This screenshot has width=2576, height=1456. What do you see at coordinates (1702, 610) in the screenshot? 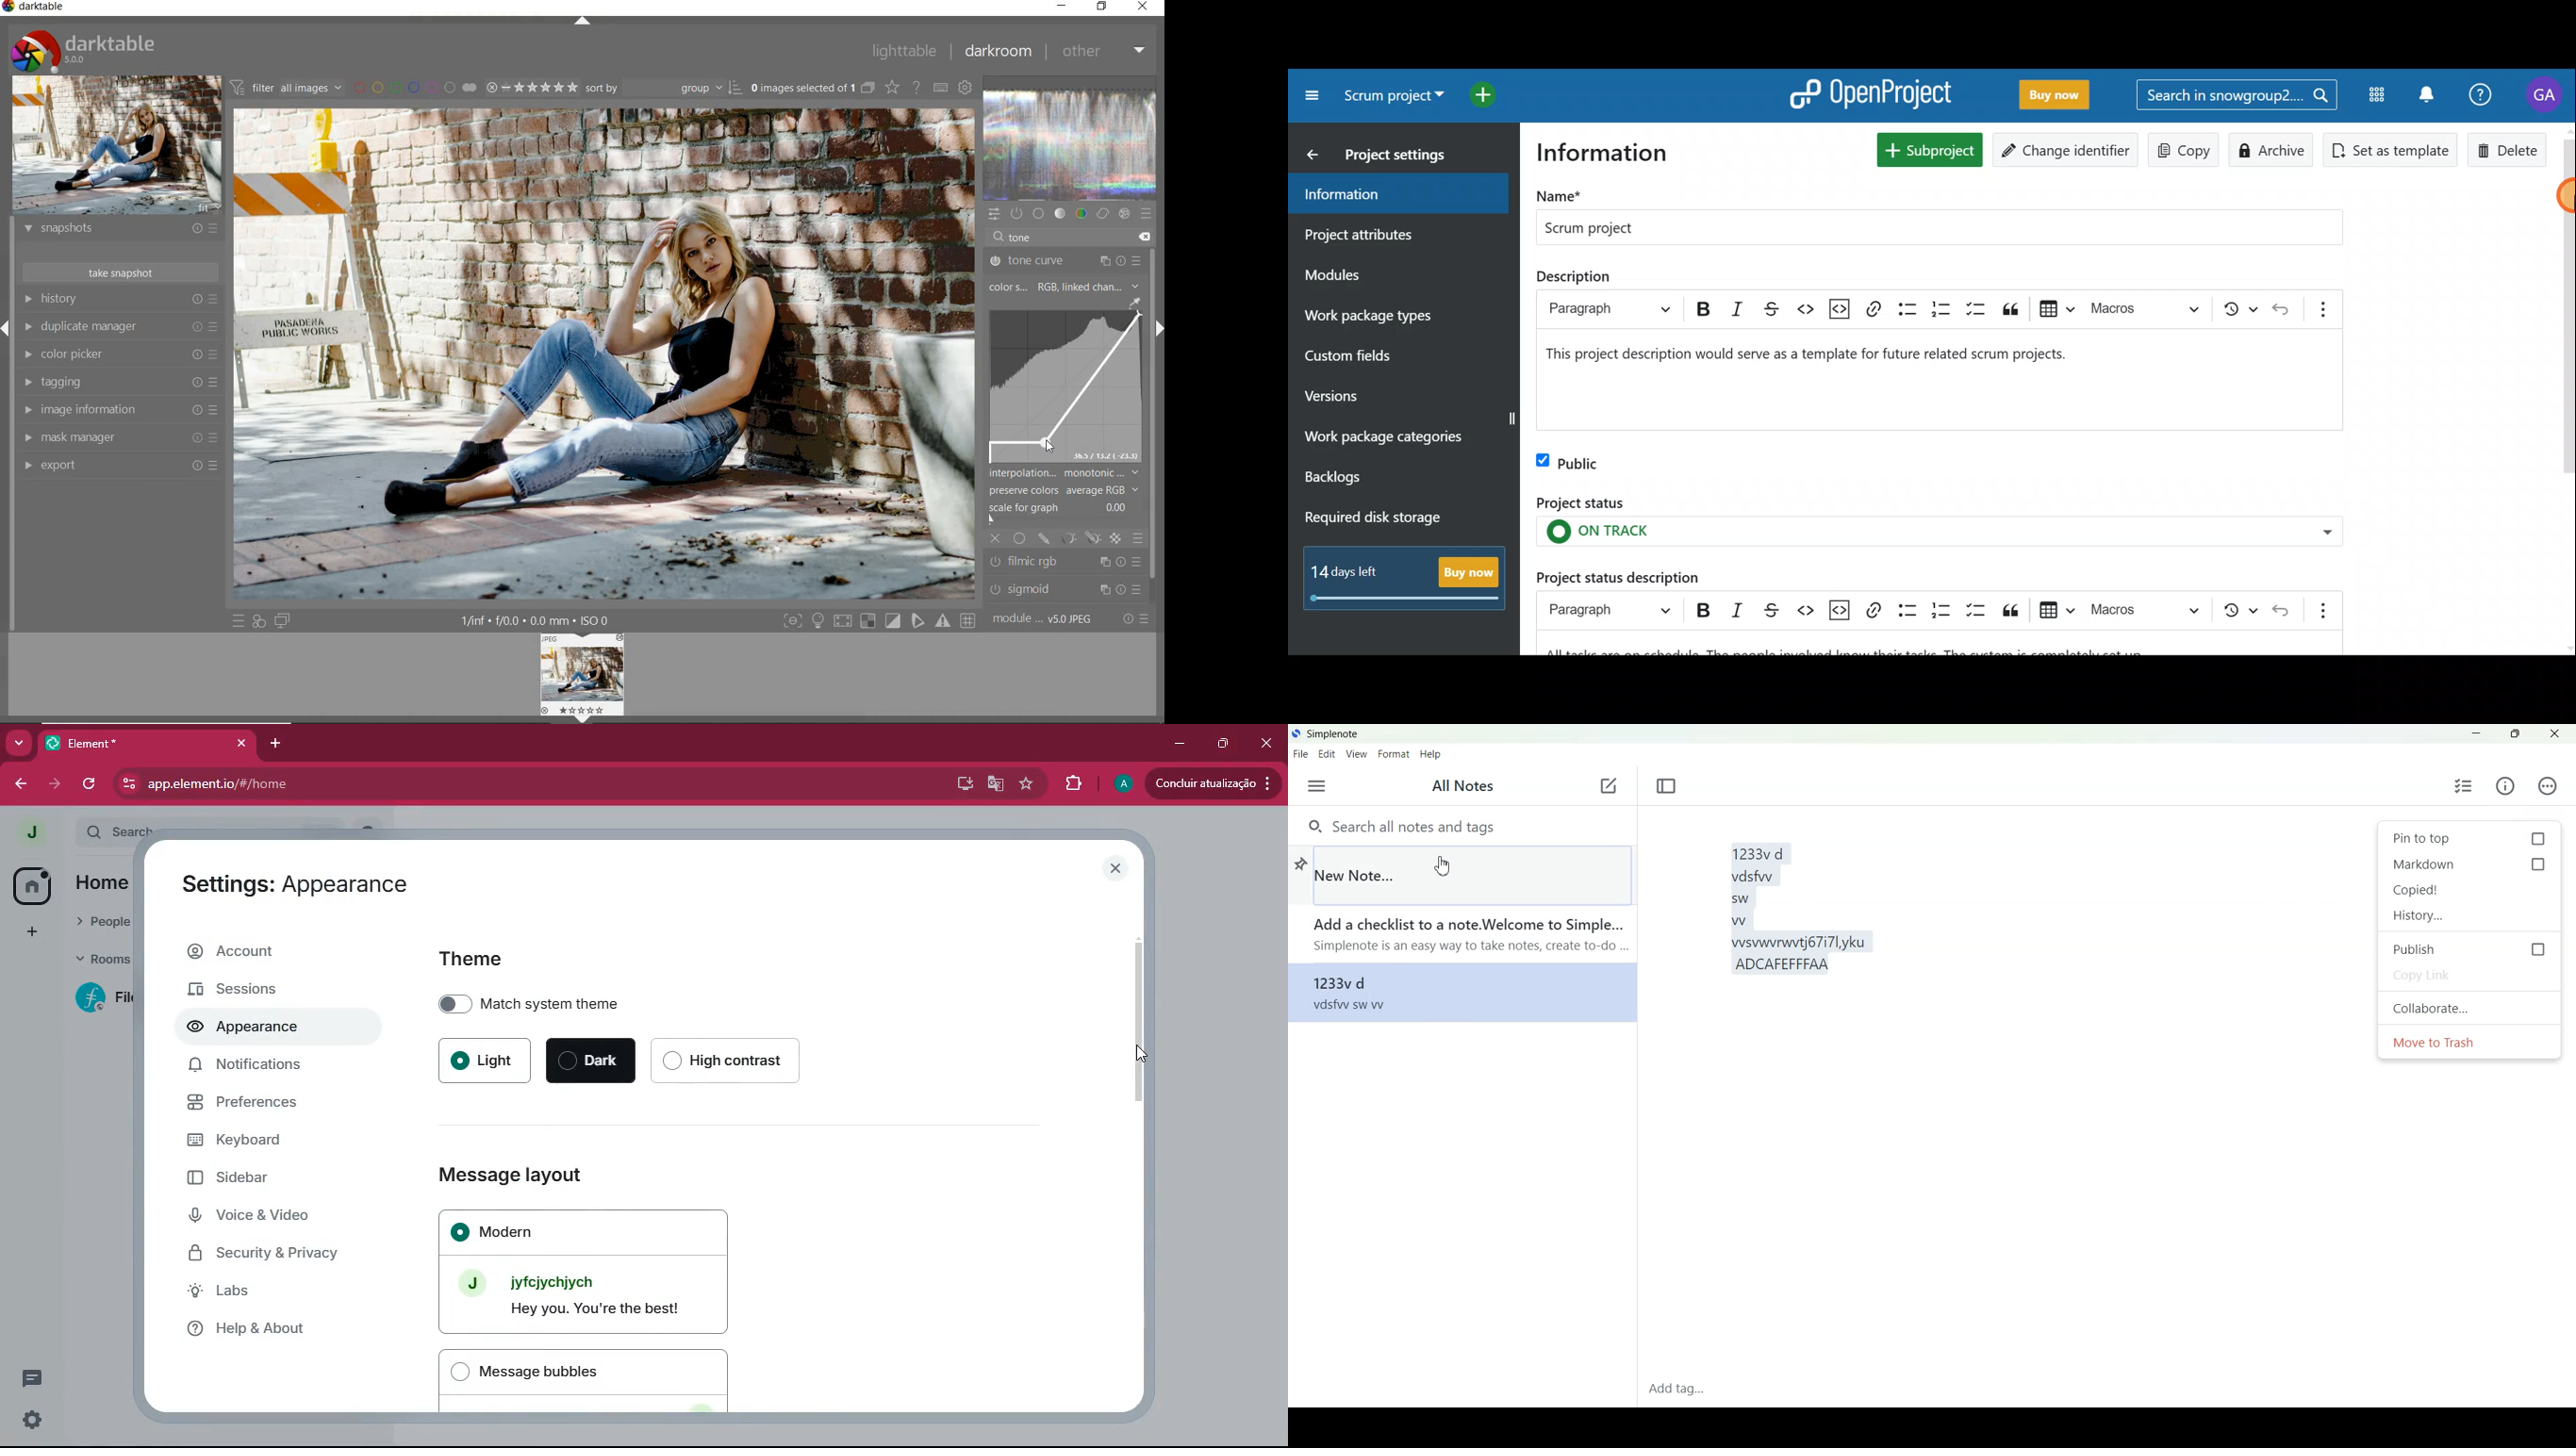
I see `Bold` at bounding box center [1702, 610].